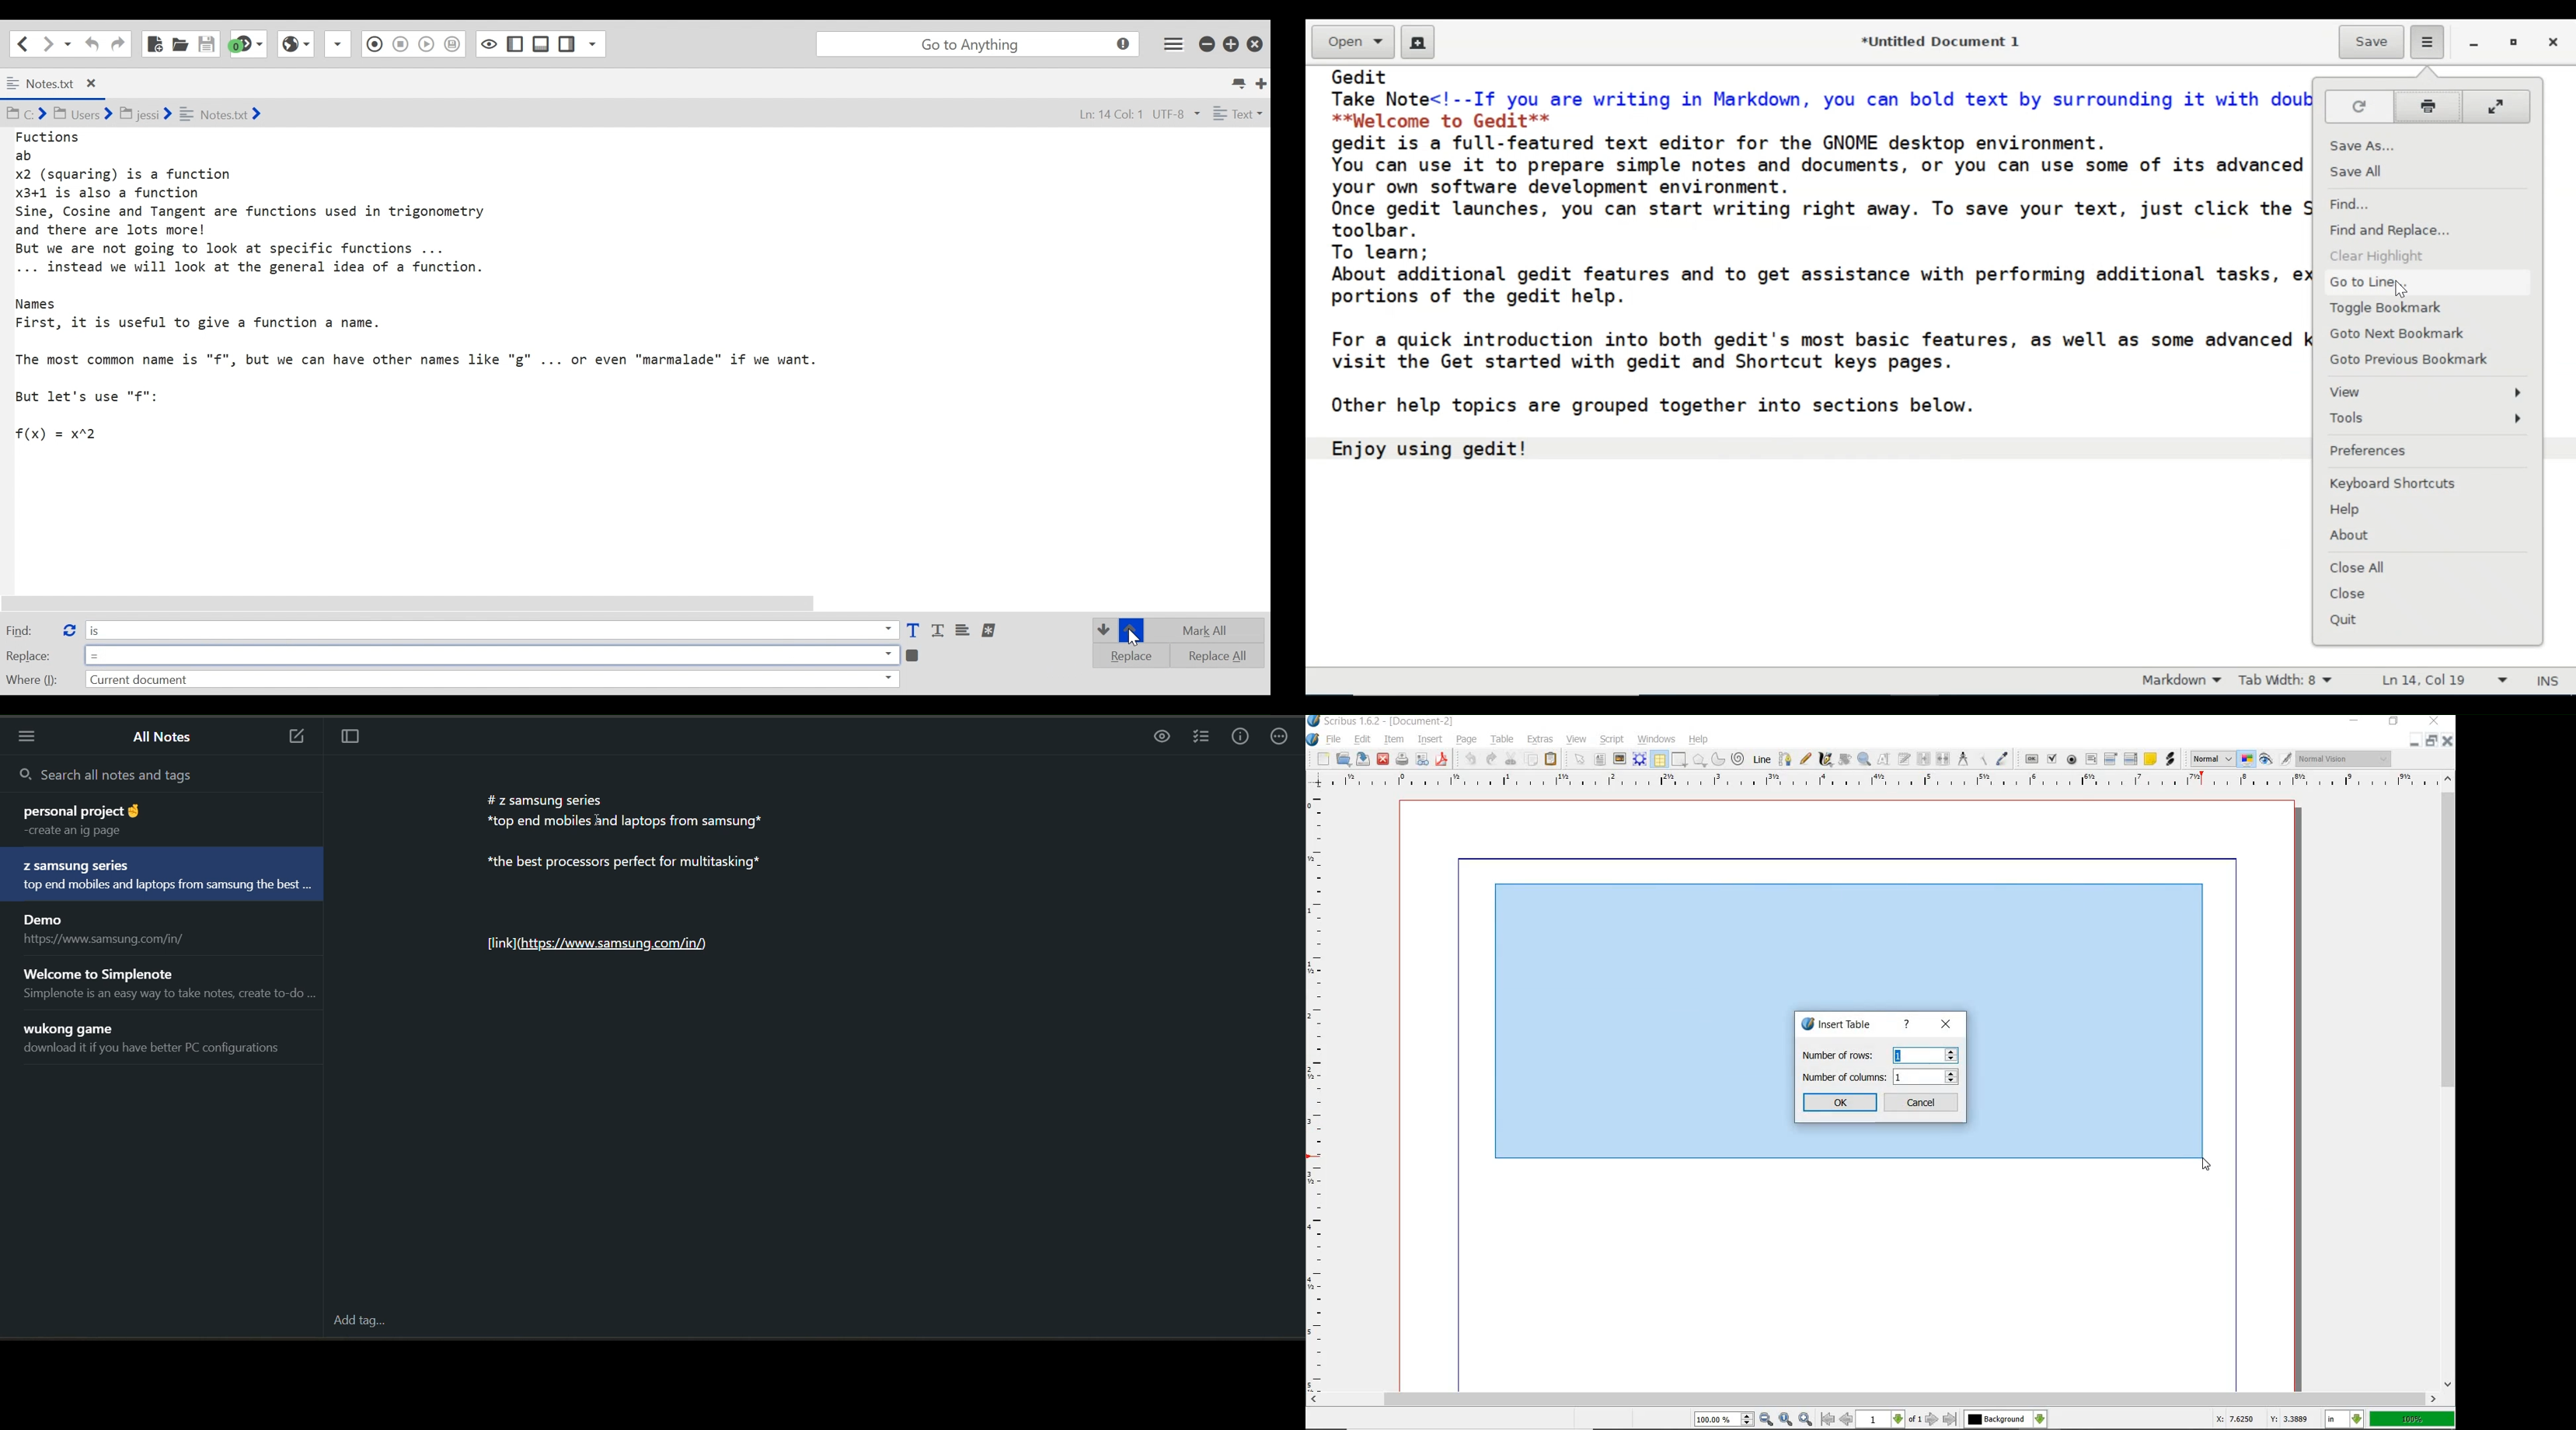 This screenshot has width=2576, height=1456. Describe the element at coordinates (166, 982) in the screenshot. I see `note title and preview` at that location.